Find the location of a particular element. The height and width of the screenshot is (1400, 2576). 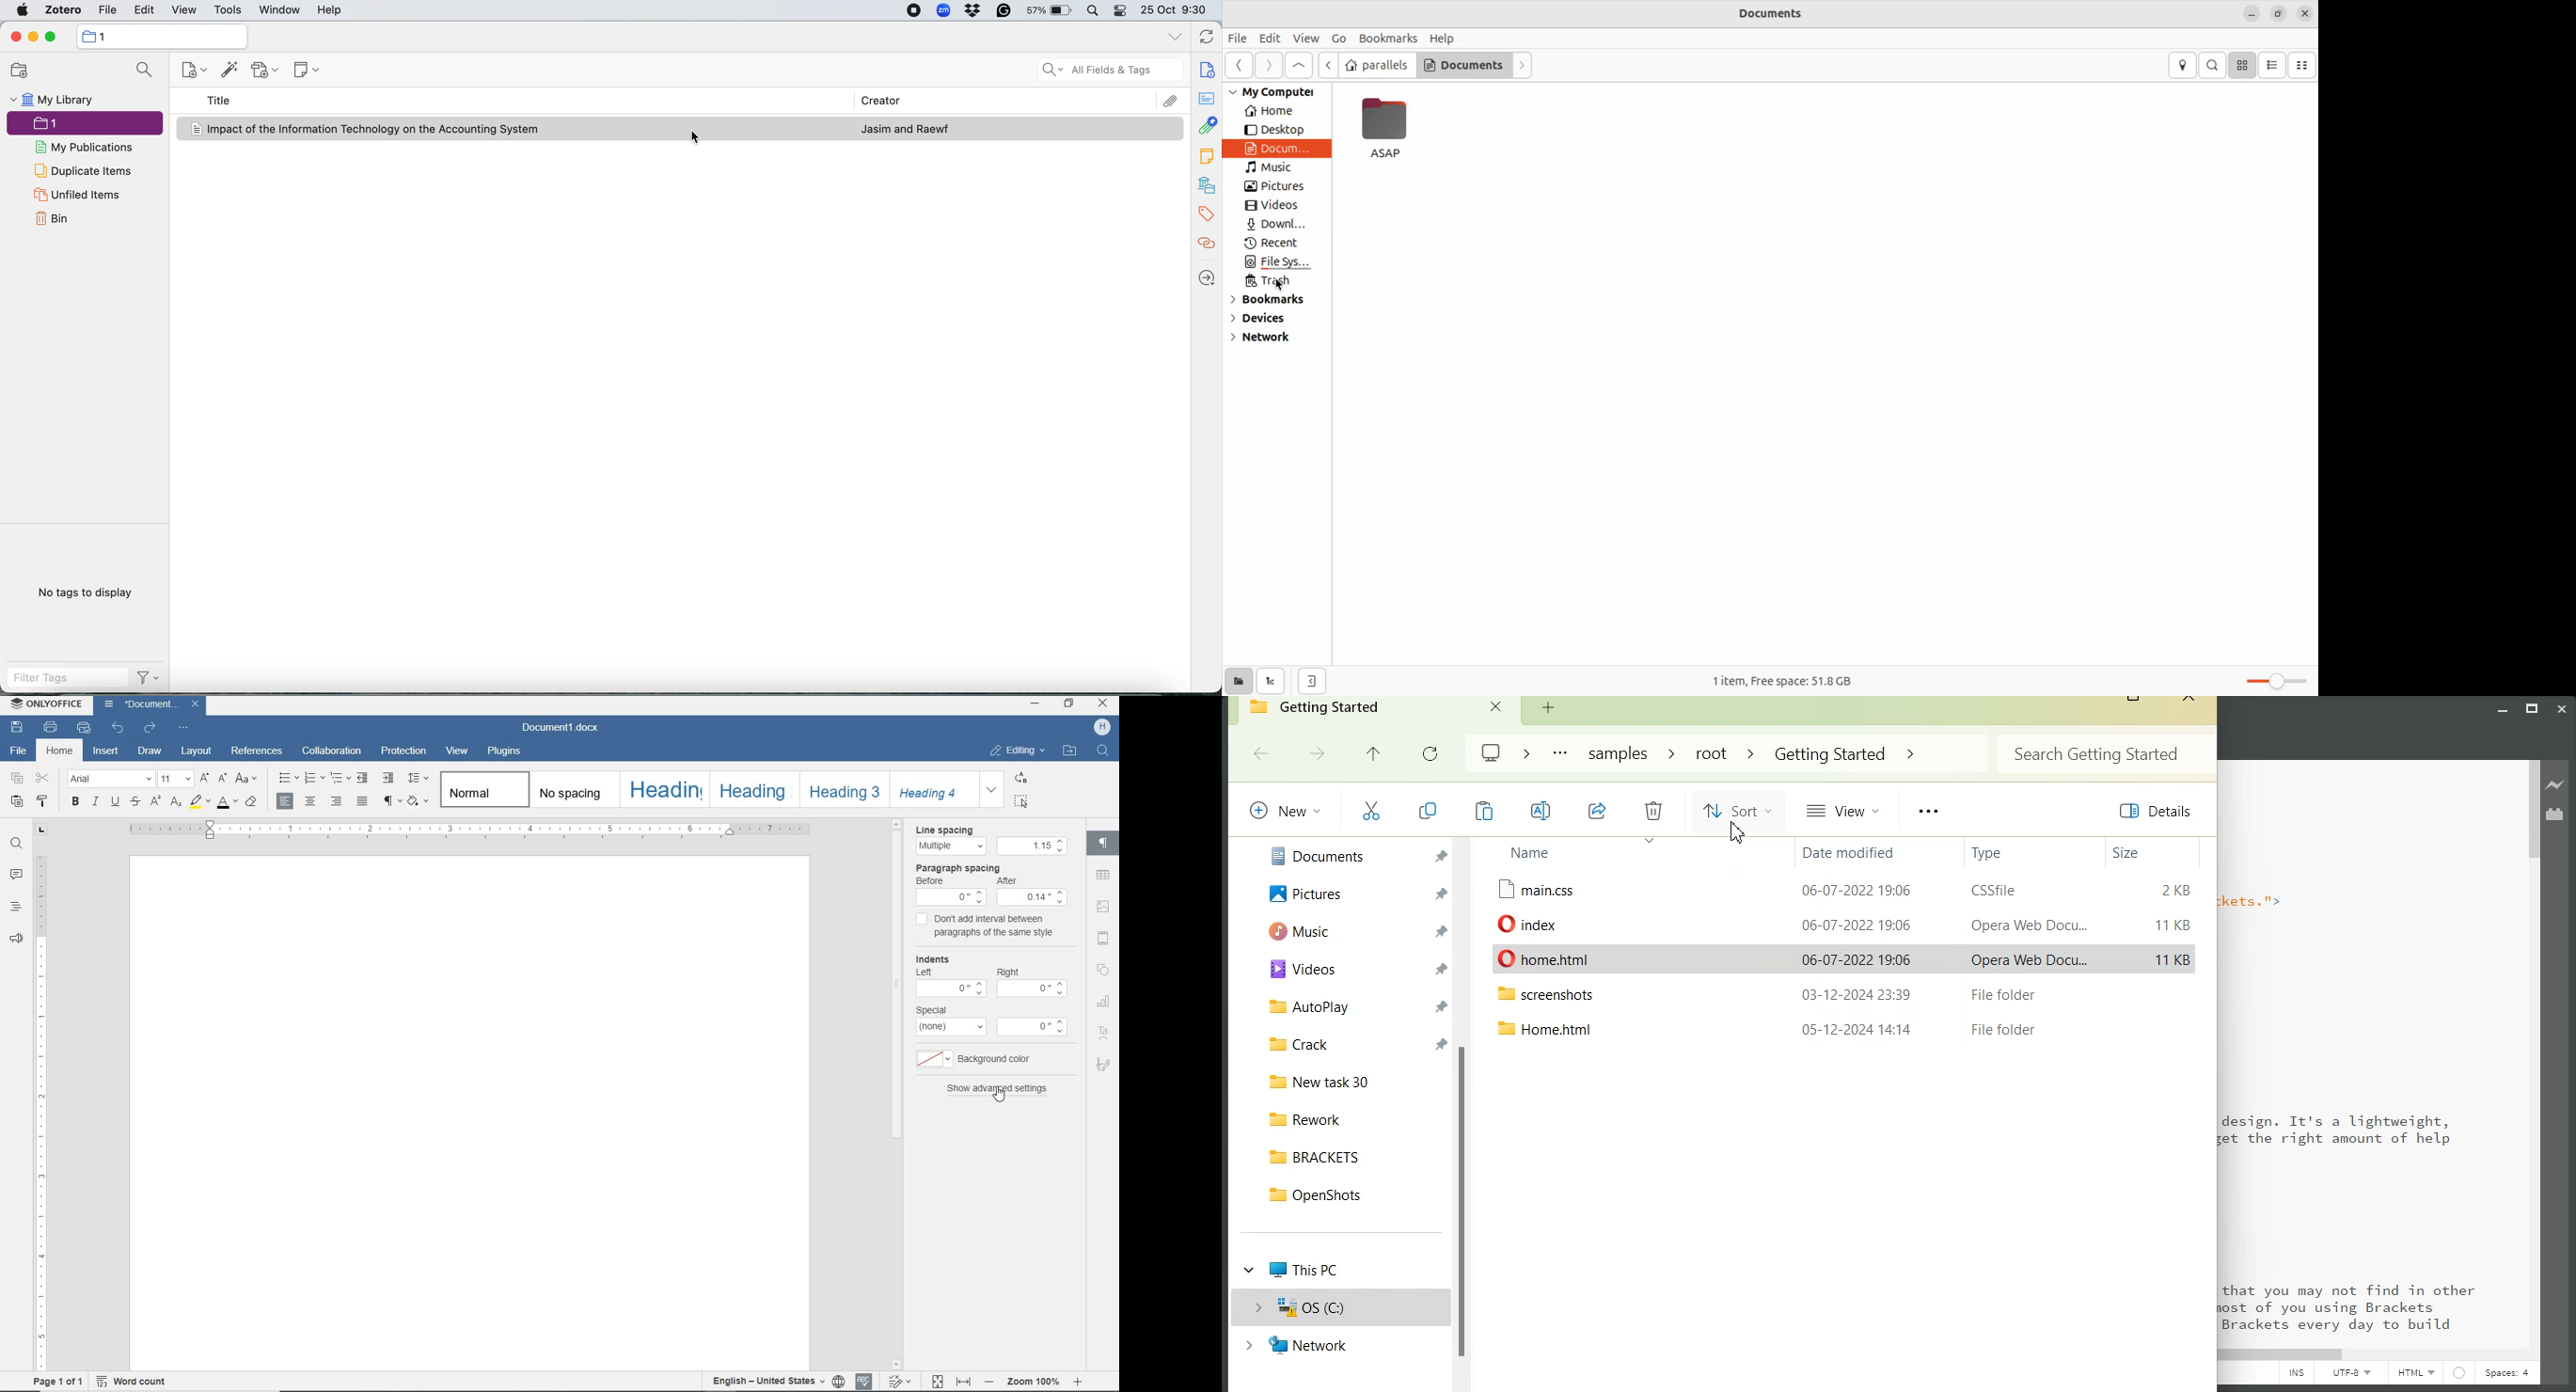

expand is located at coordinates (992, 789).